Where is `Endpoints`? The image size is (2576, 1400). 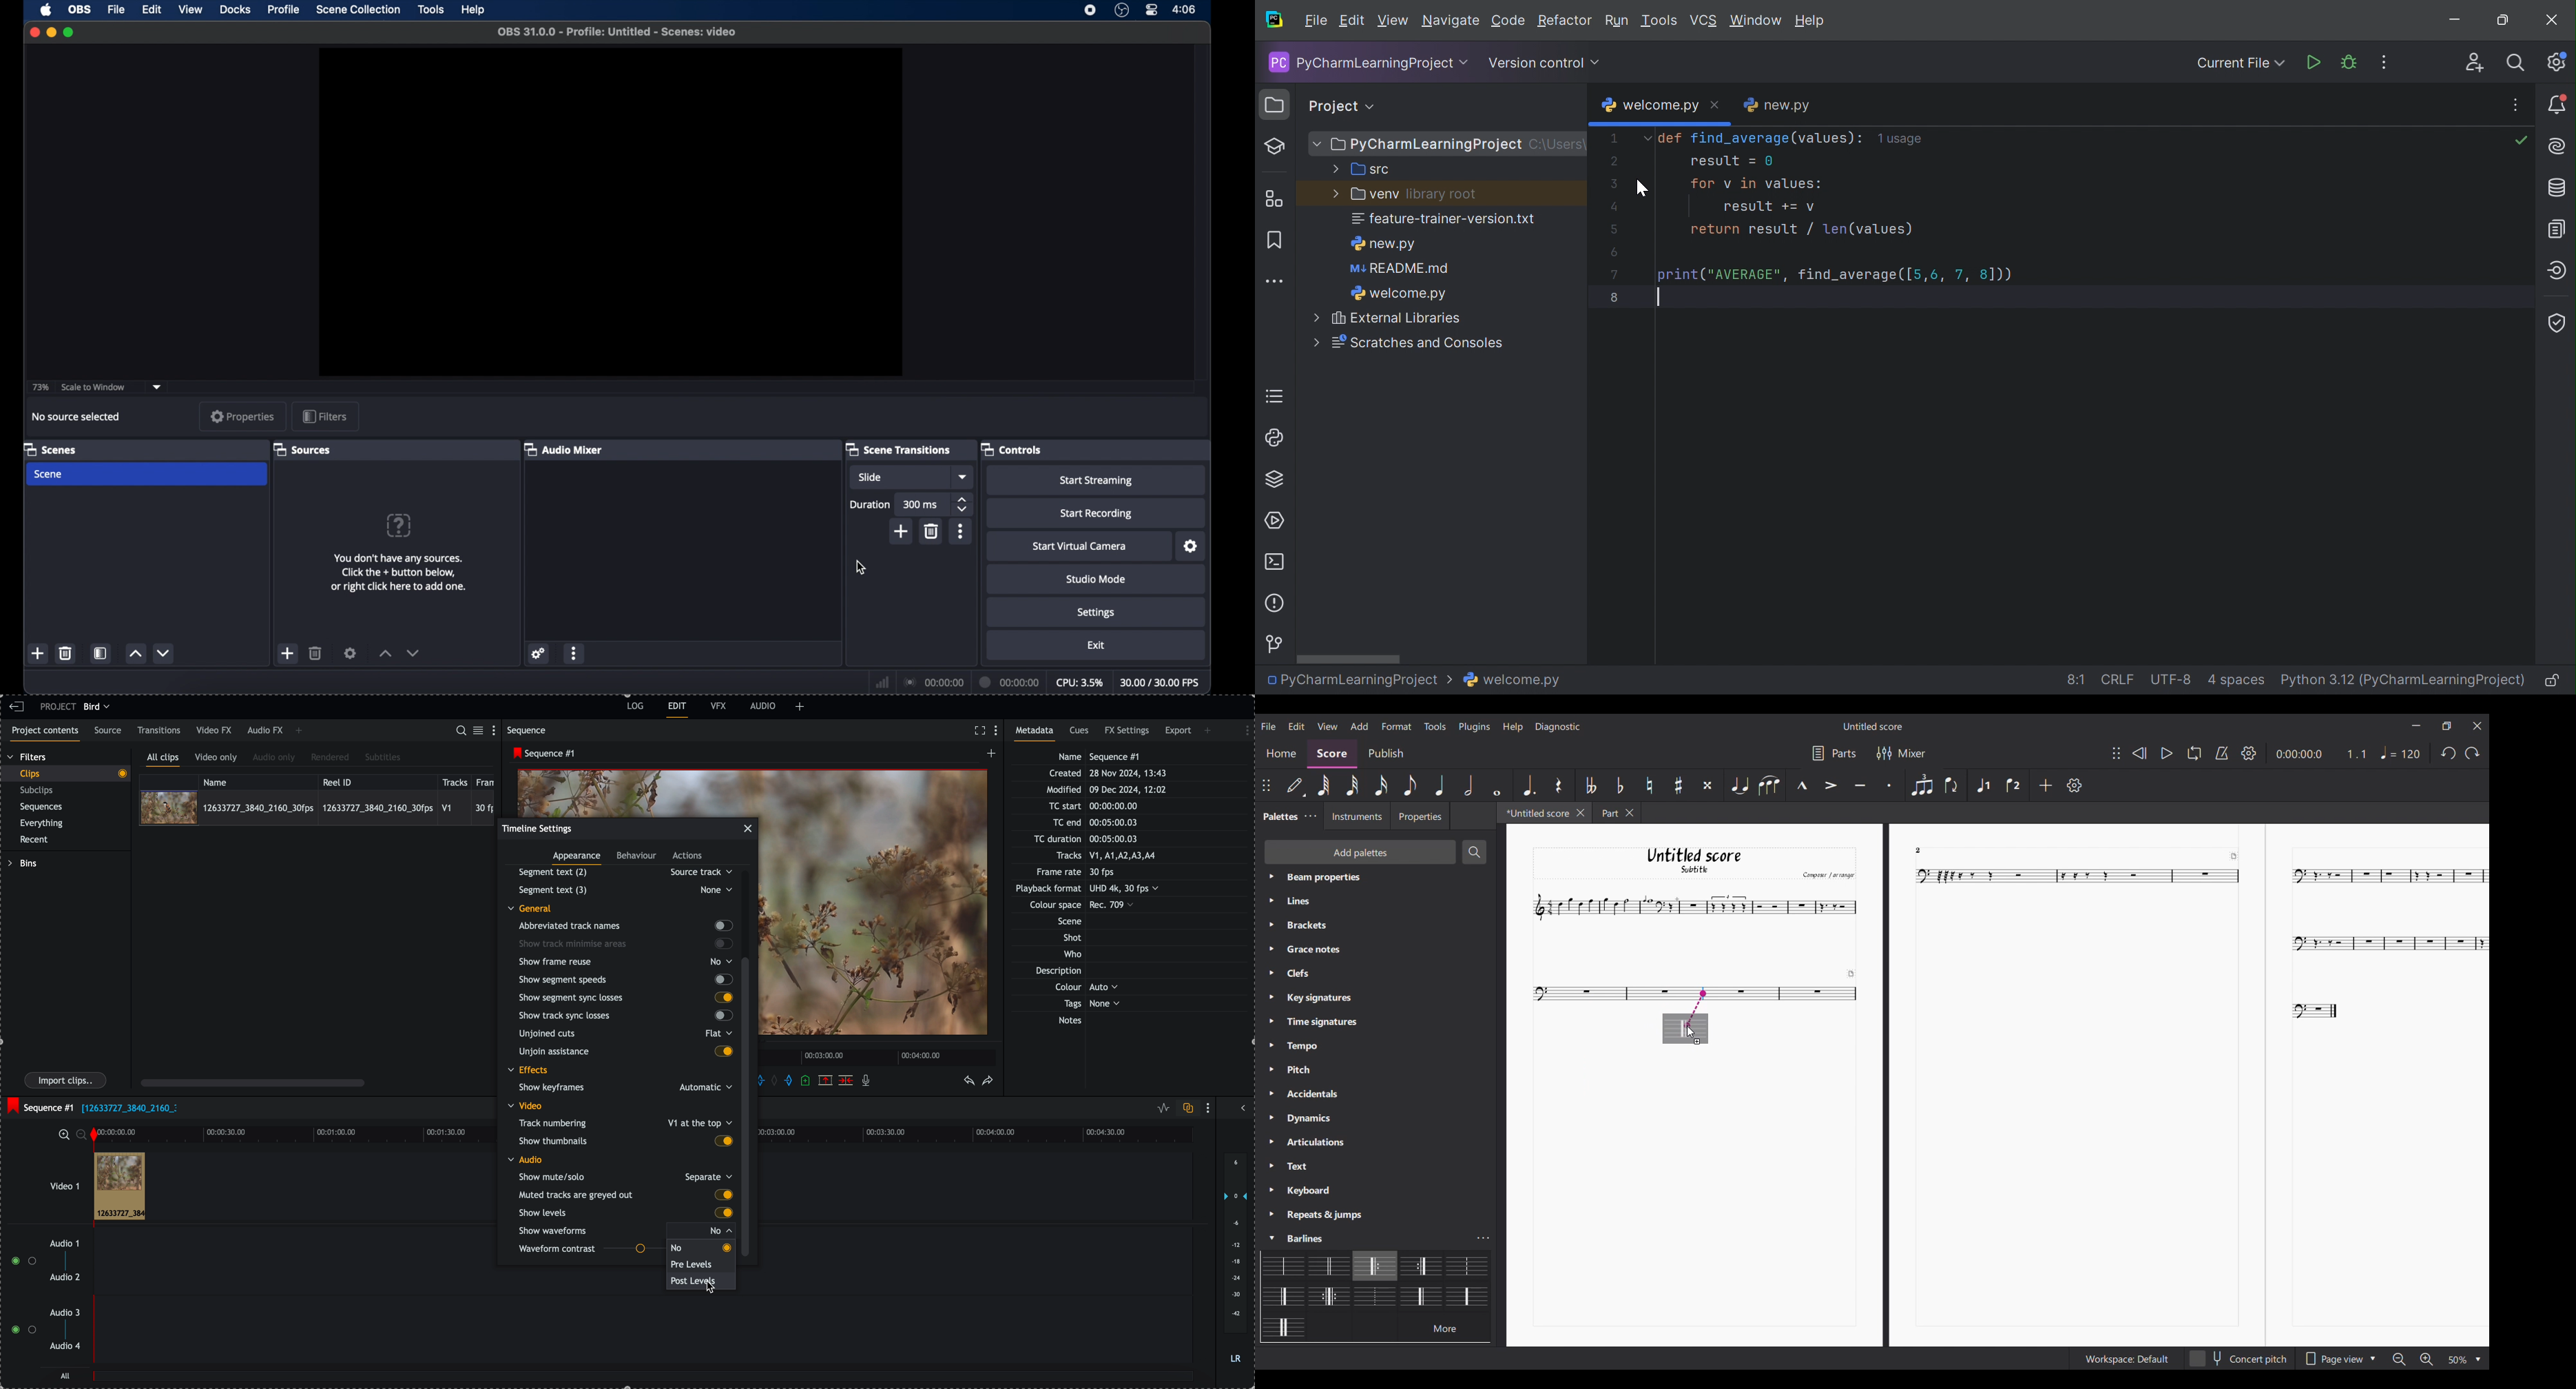 Endpoints is located at coordinates (2559, 271).